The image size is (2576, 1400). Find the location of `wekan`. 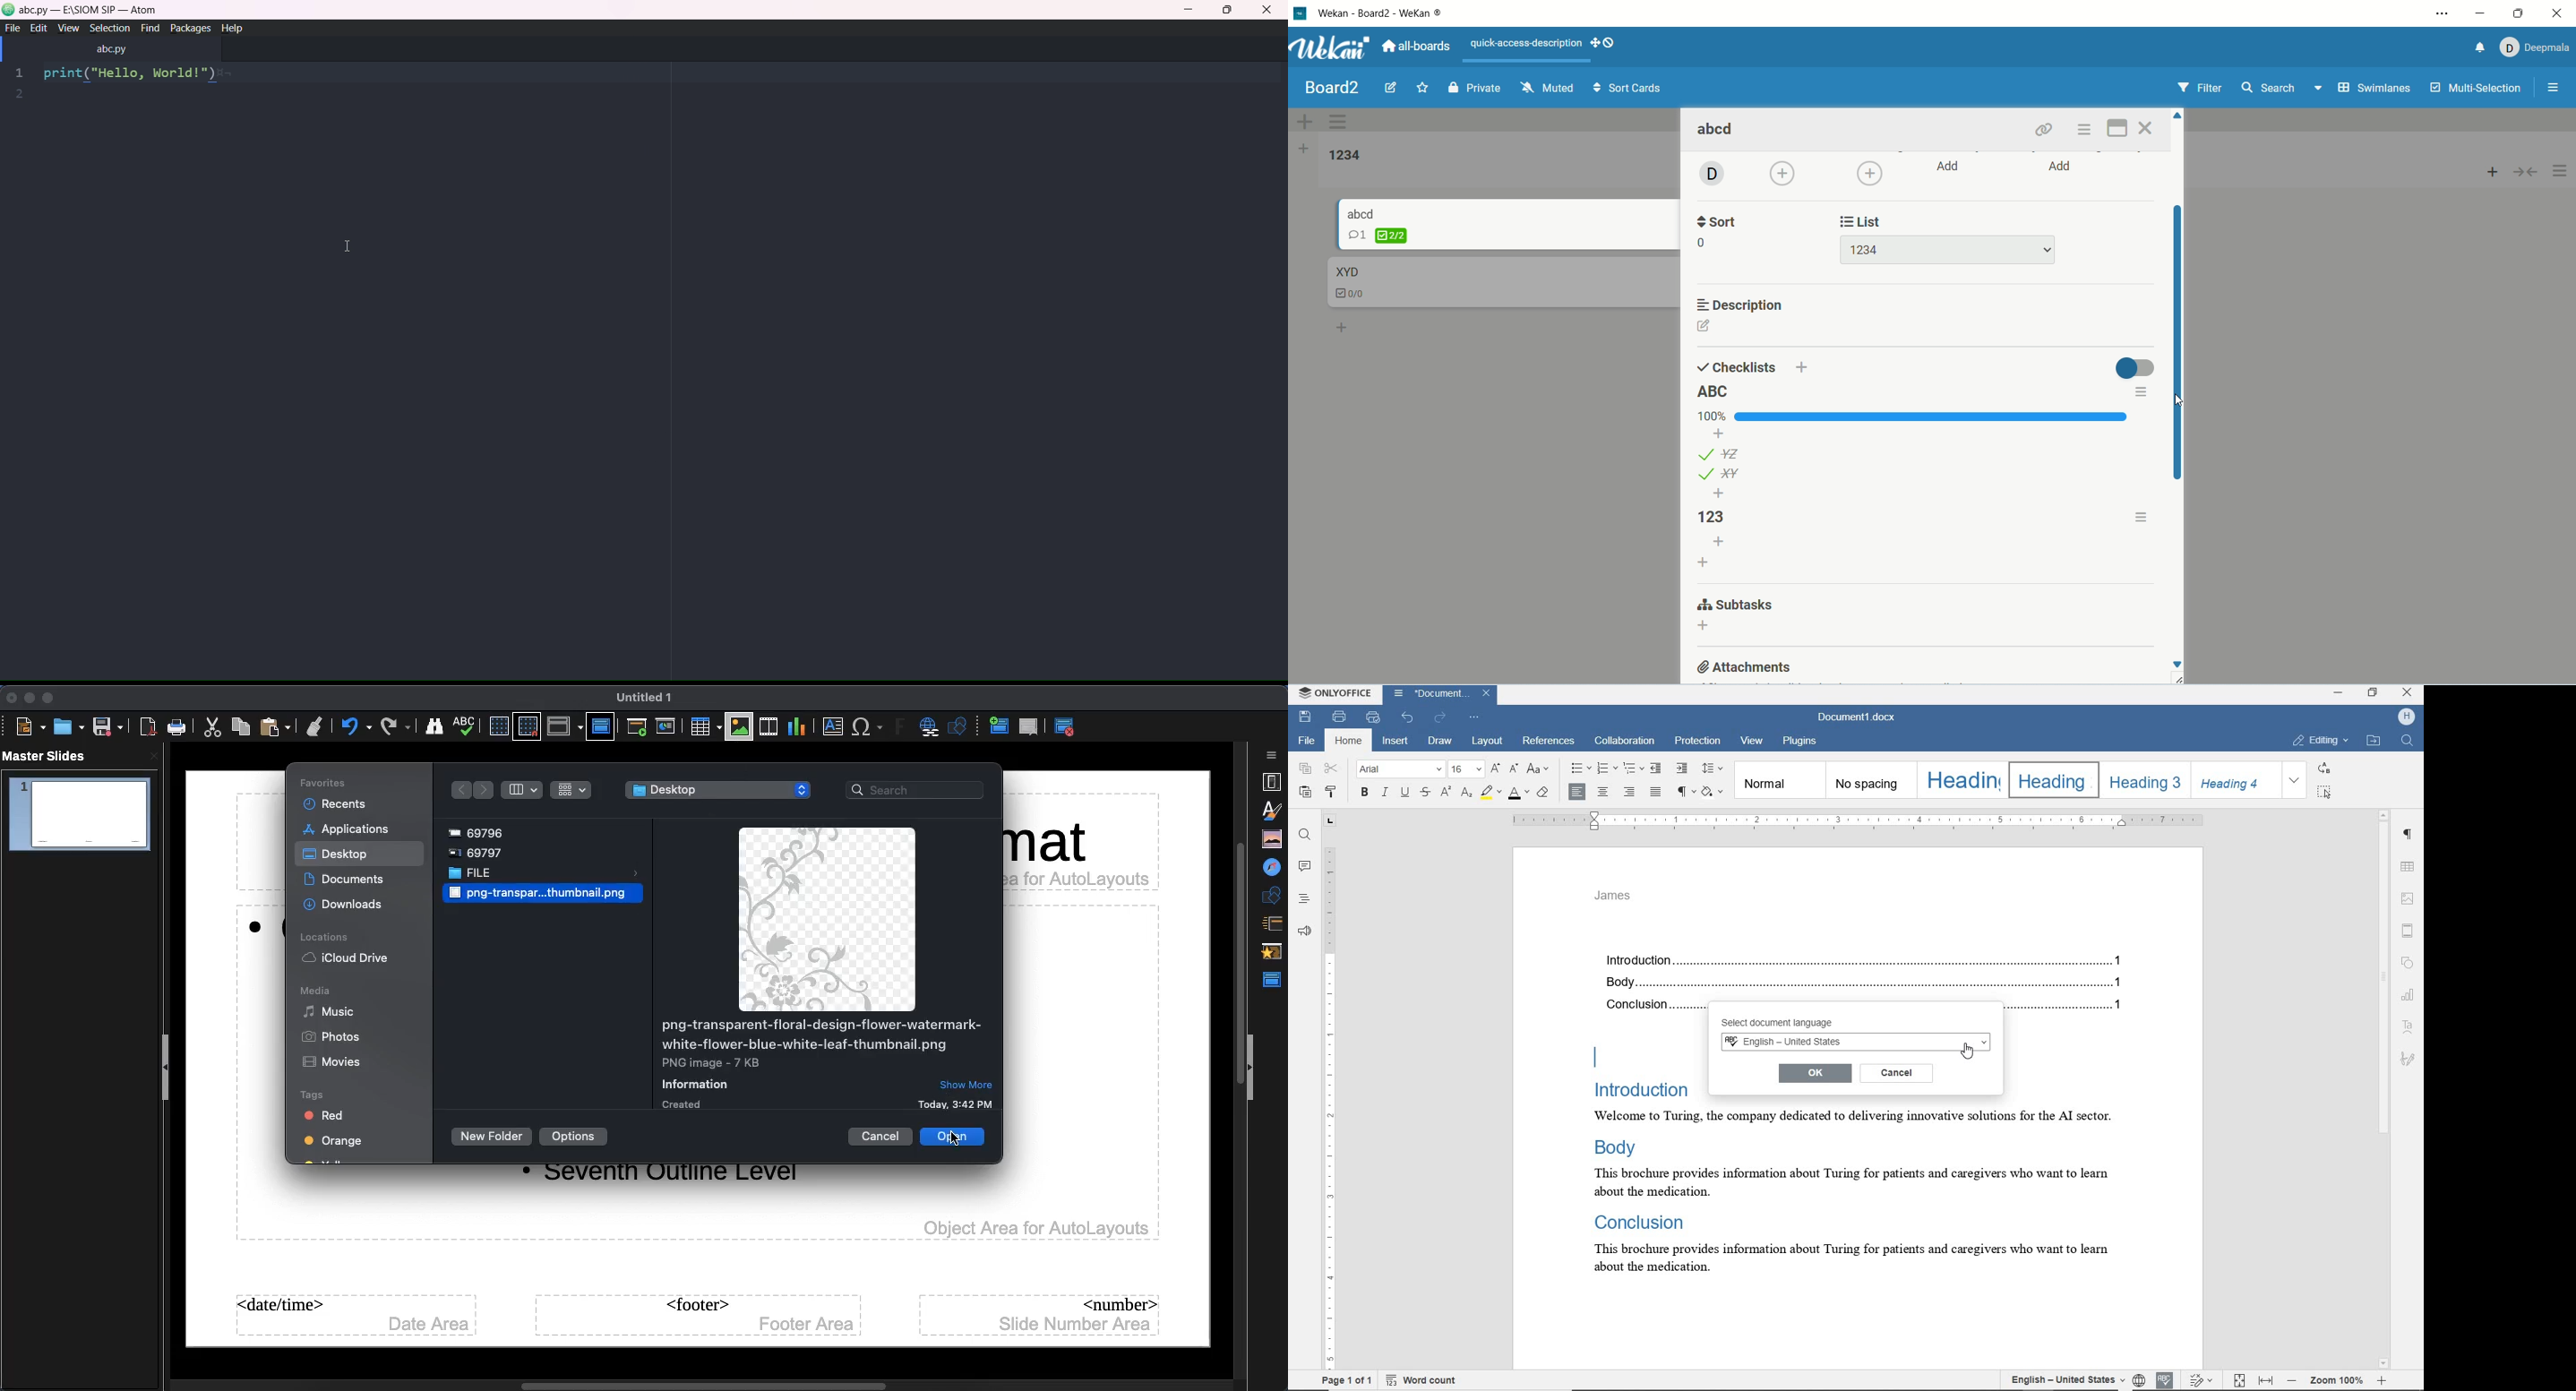

wekan is located at coordinates (1330, 49).